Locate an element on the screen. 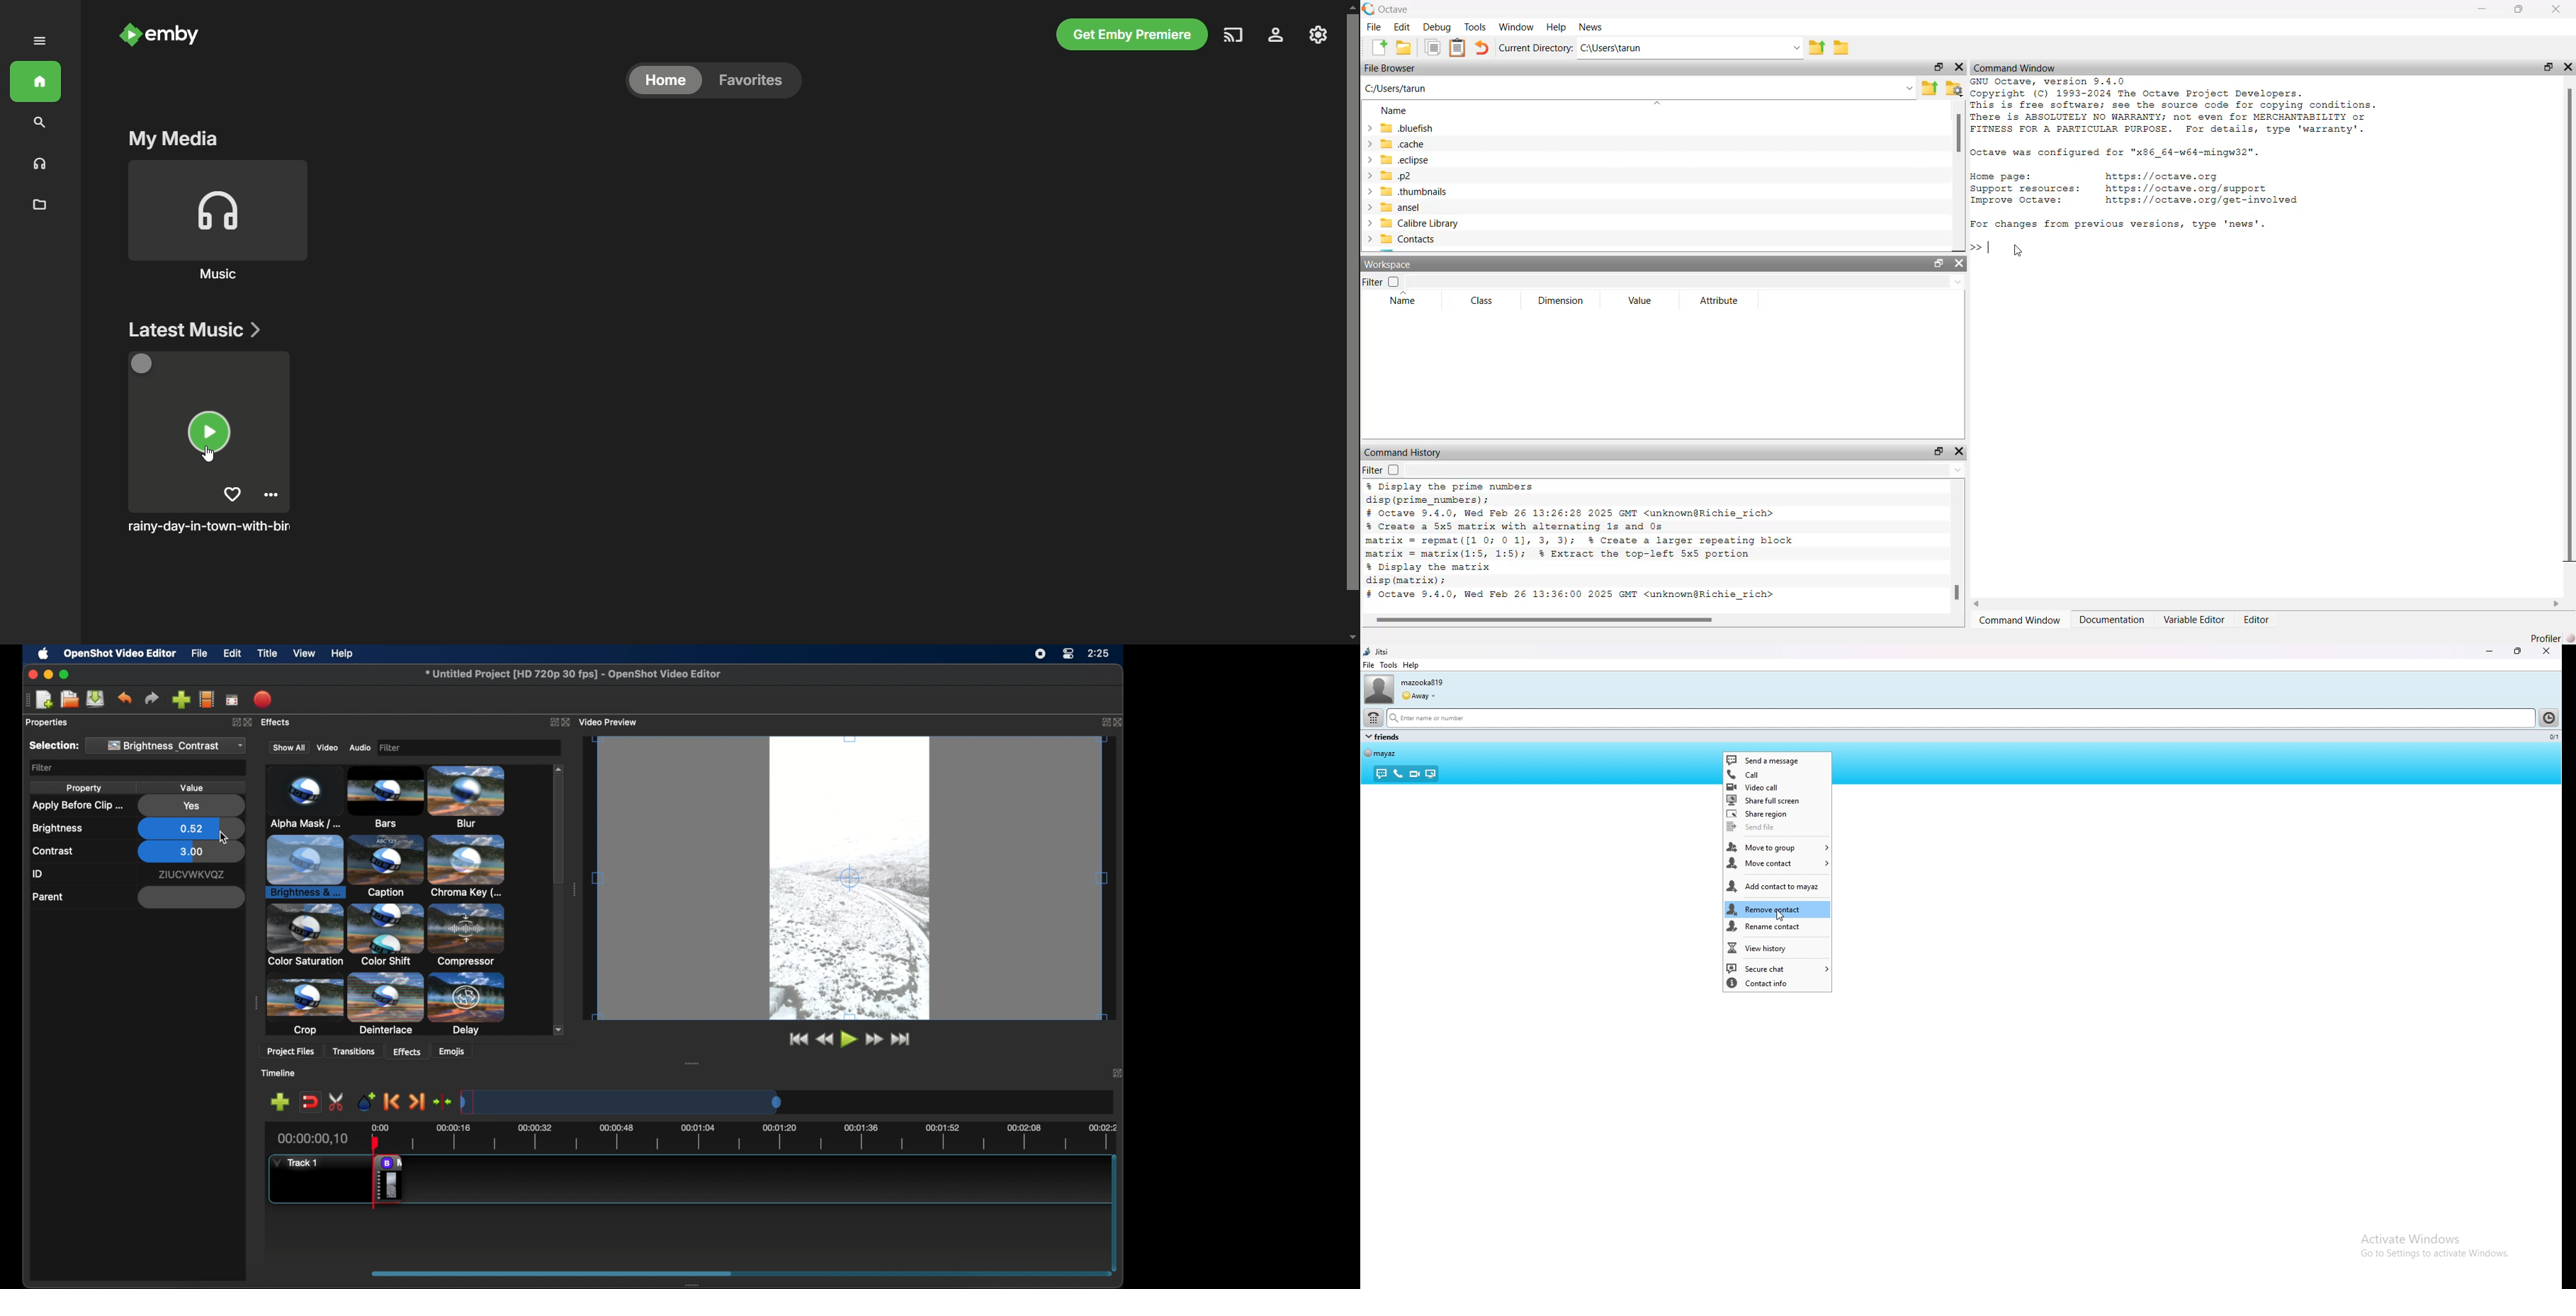  jump to  start is located at coordinates (799, 1040).